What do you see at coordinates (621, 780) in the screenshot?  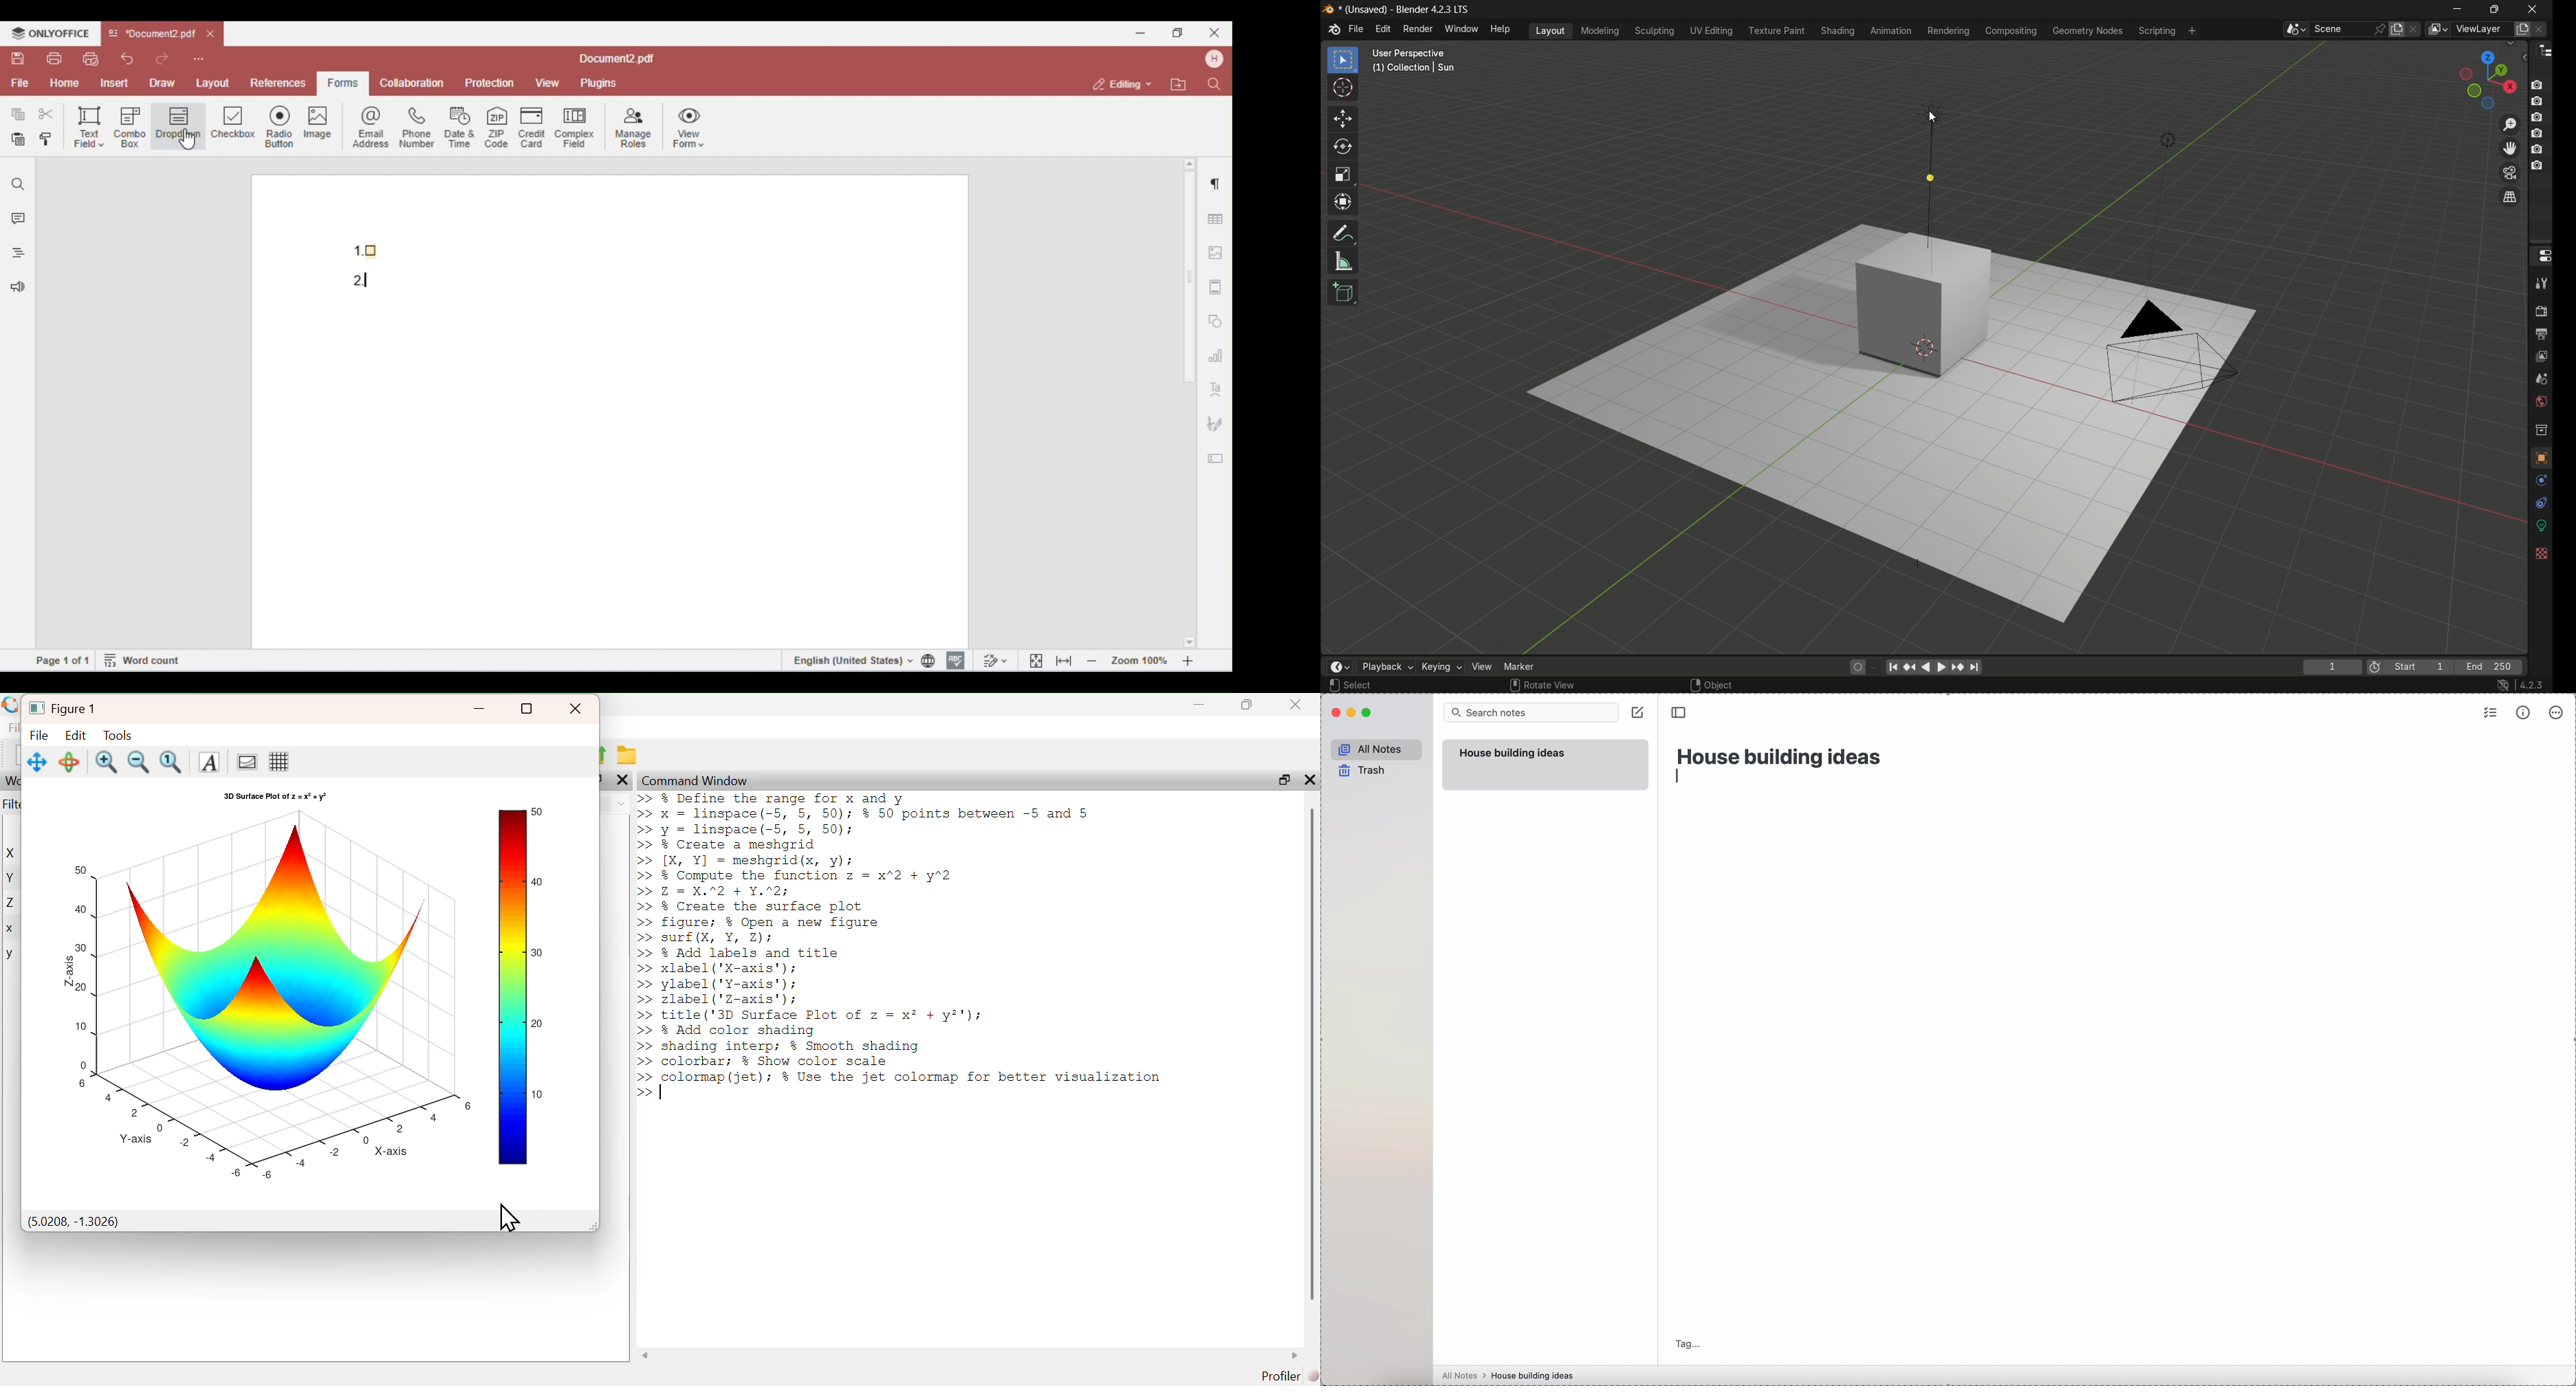 I see `close` at bounding box center [621, 780].